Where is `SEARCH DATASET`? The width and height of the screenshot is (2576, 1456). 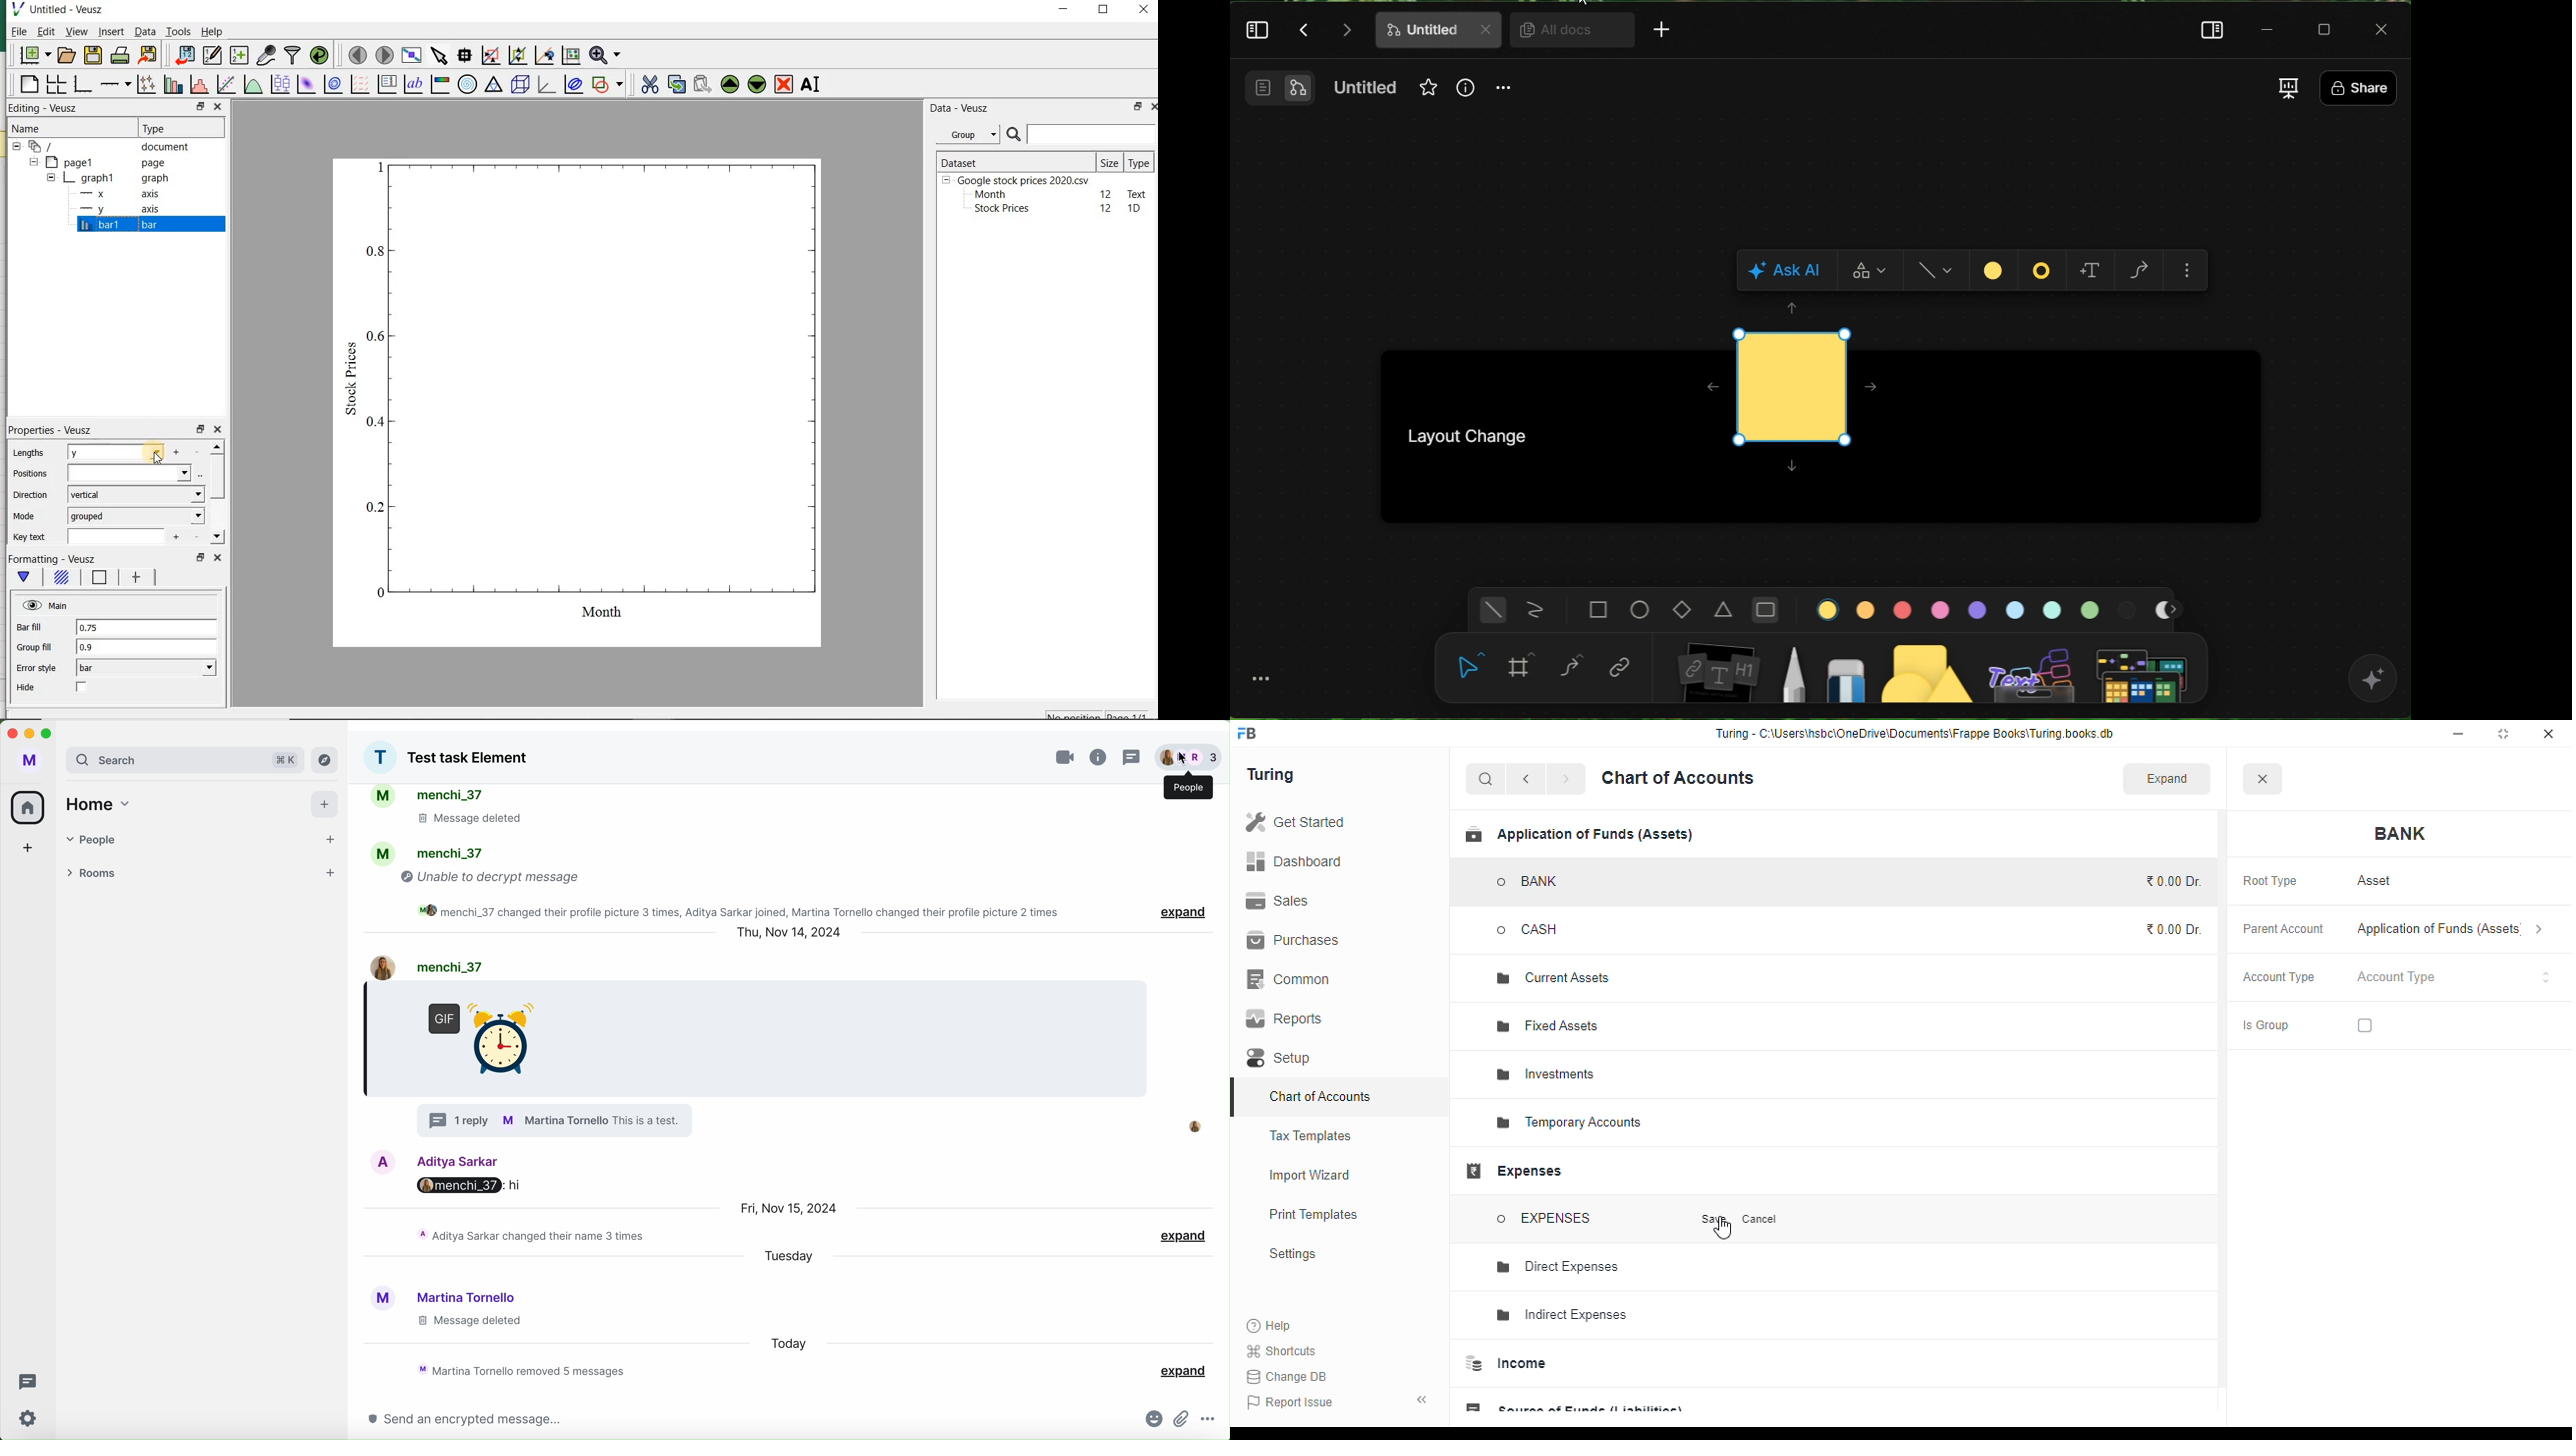 SEARCH DATASET is located at coordinates (1081, 134).